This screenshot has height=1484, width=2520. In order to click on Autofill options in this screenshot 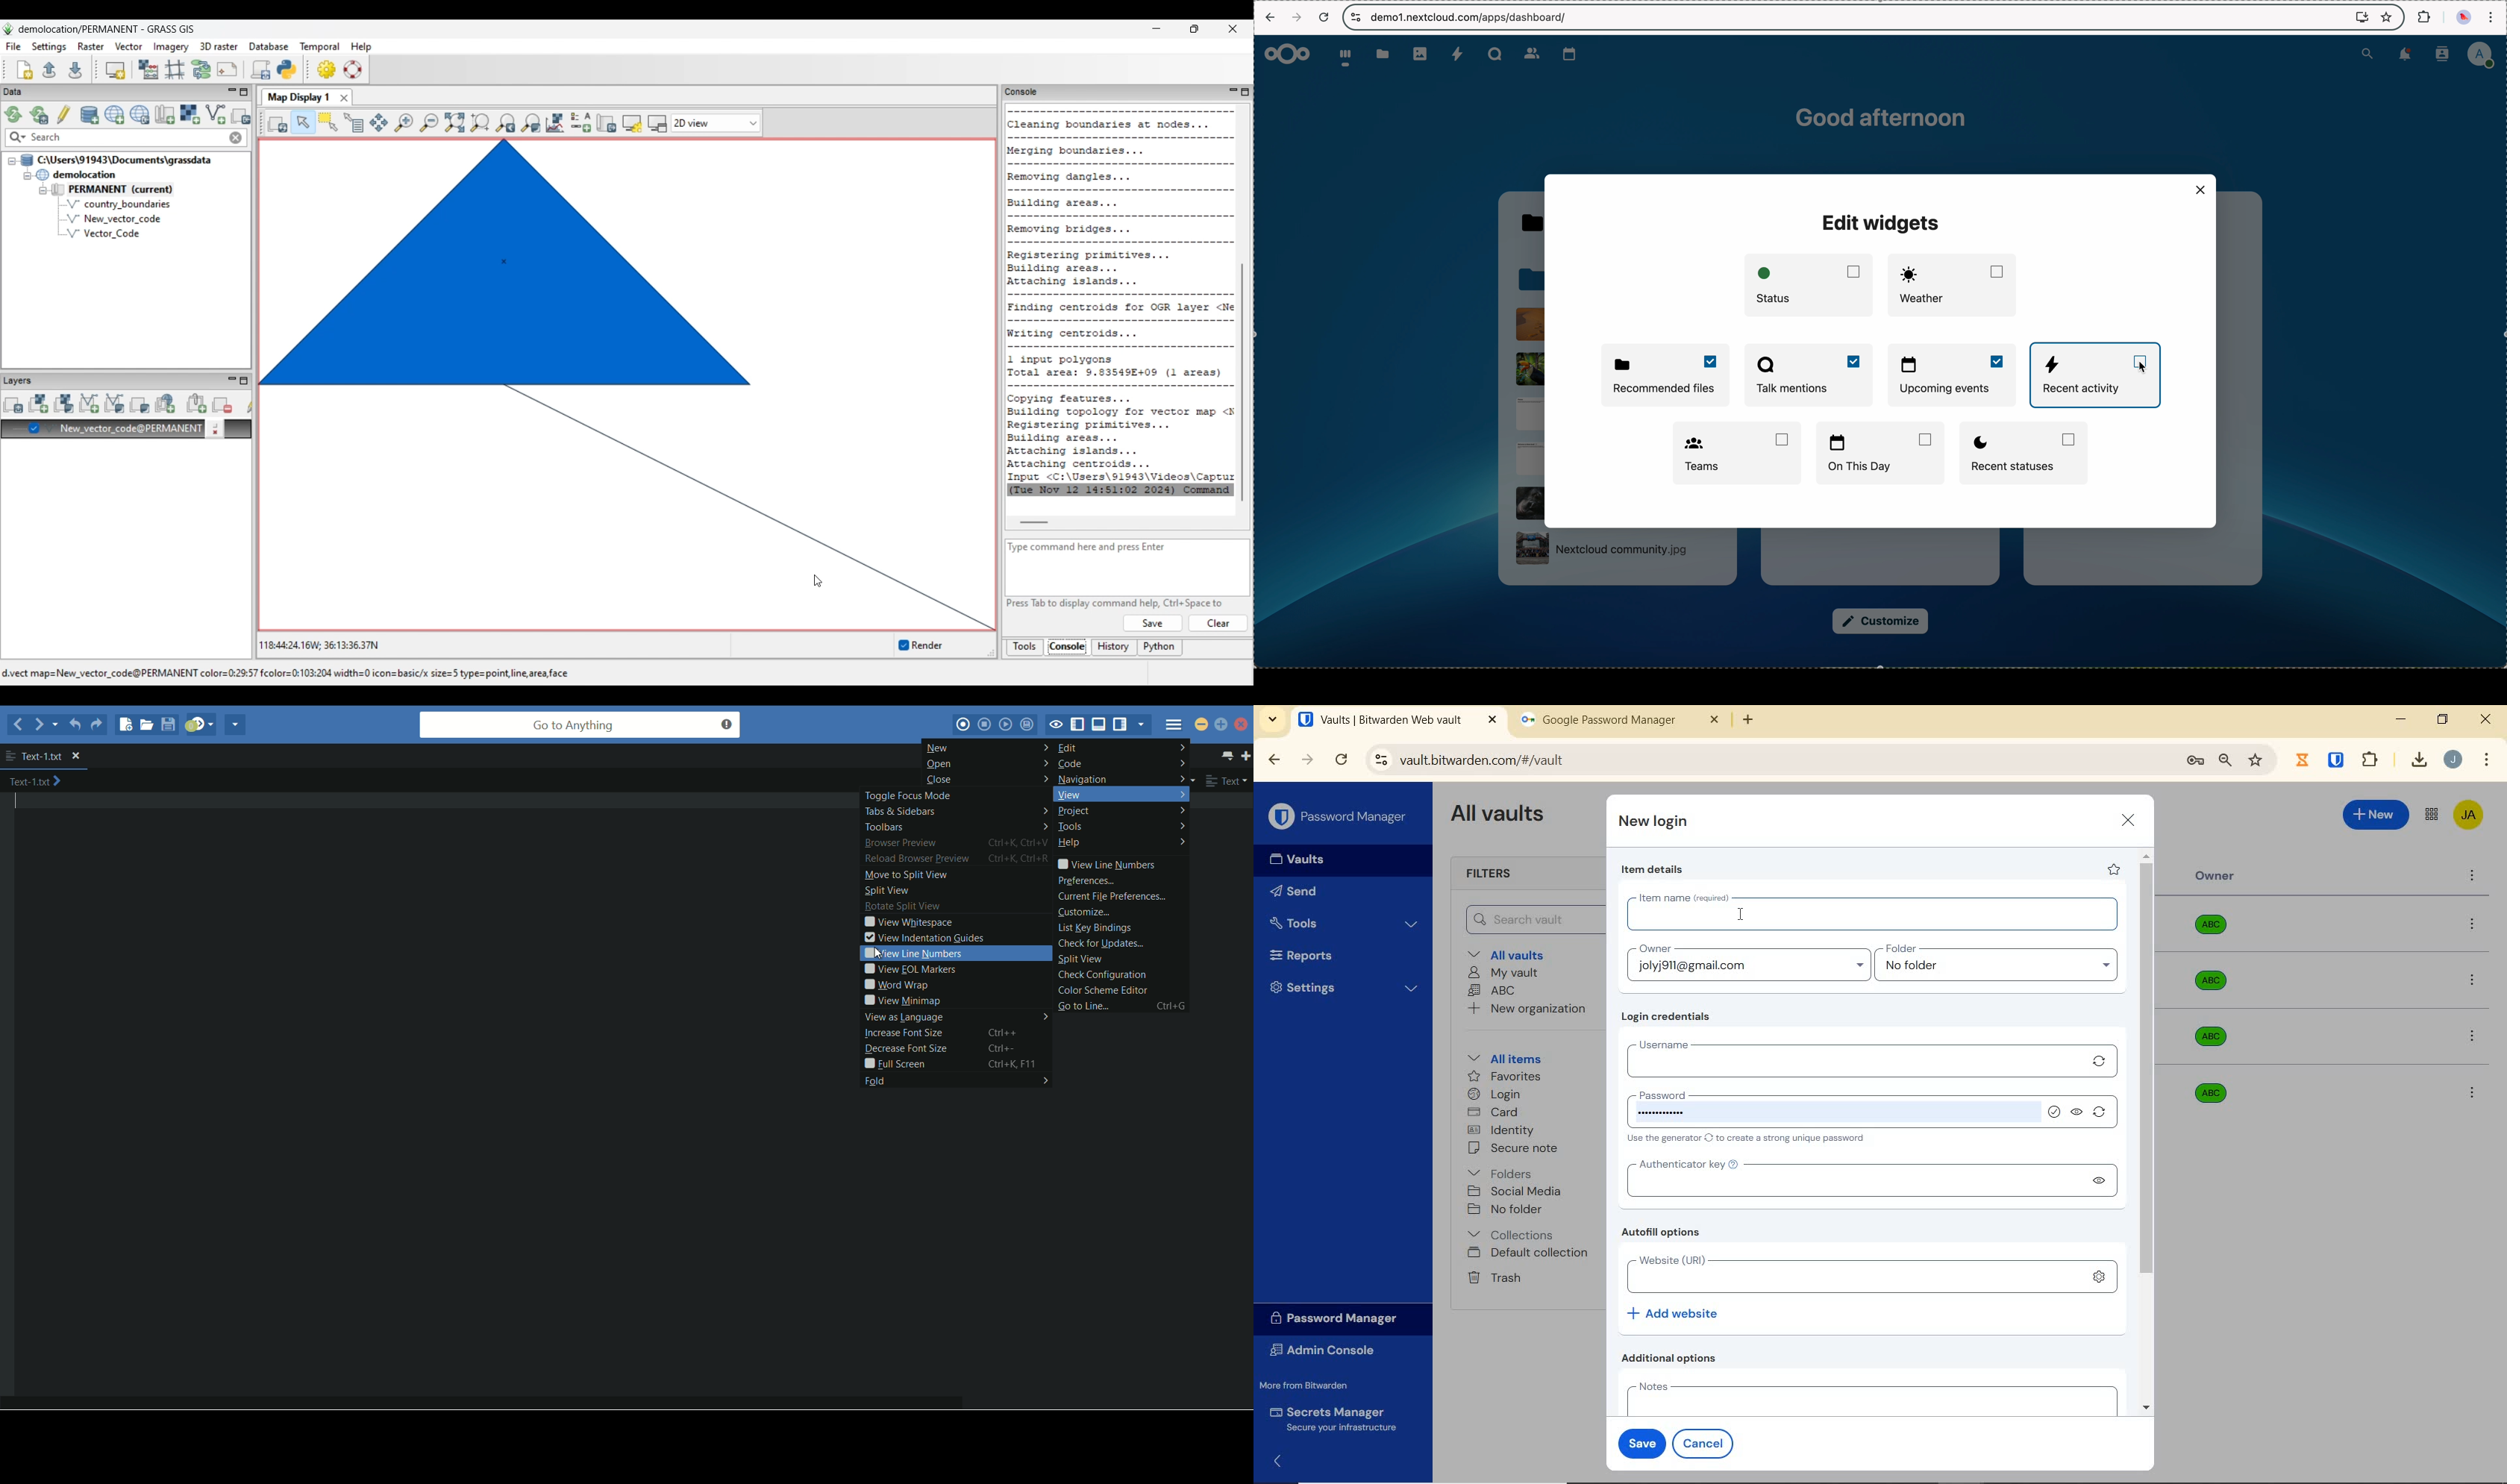, I will do `click(1665, 1233)`.